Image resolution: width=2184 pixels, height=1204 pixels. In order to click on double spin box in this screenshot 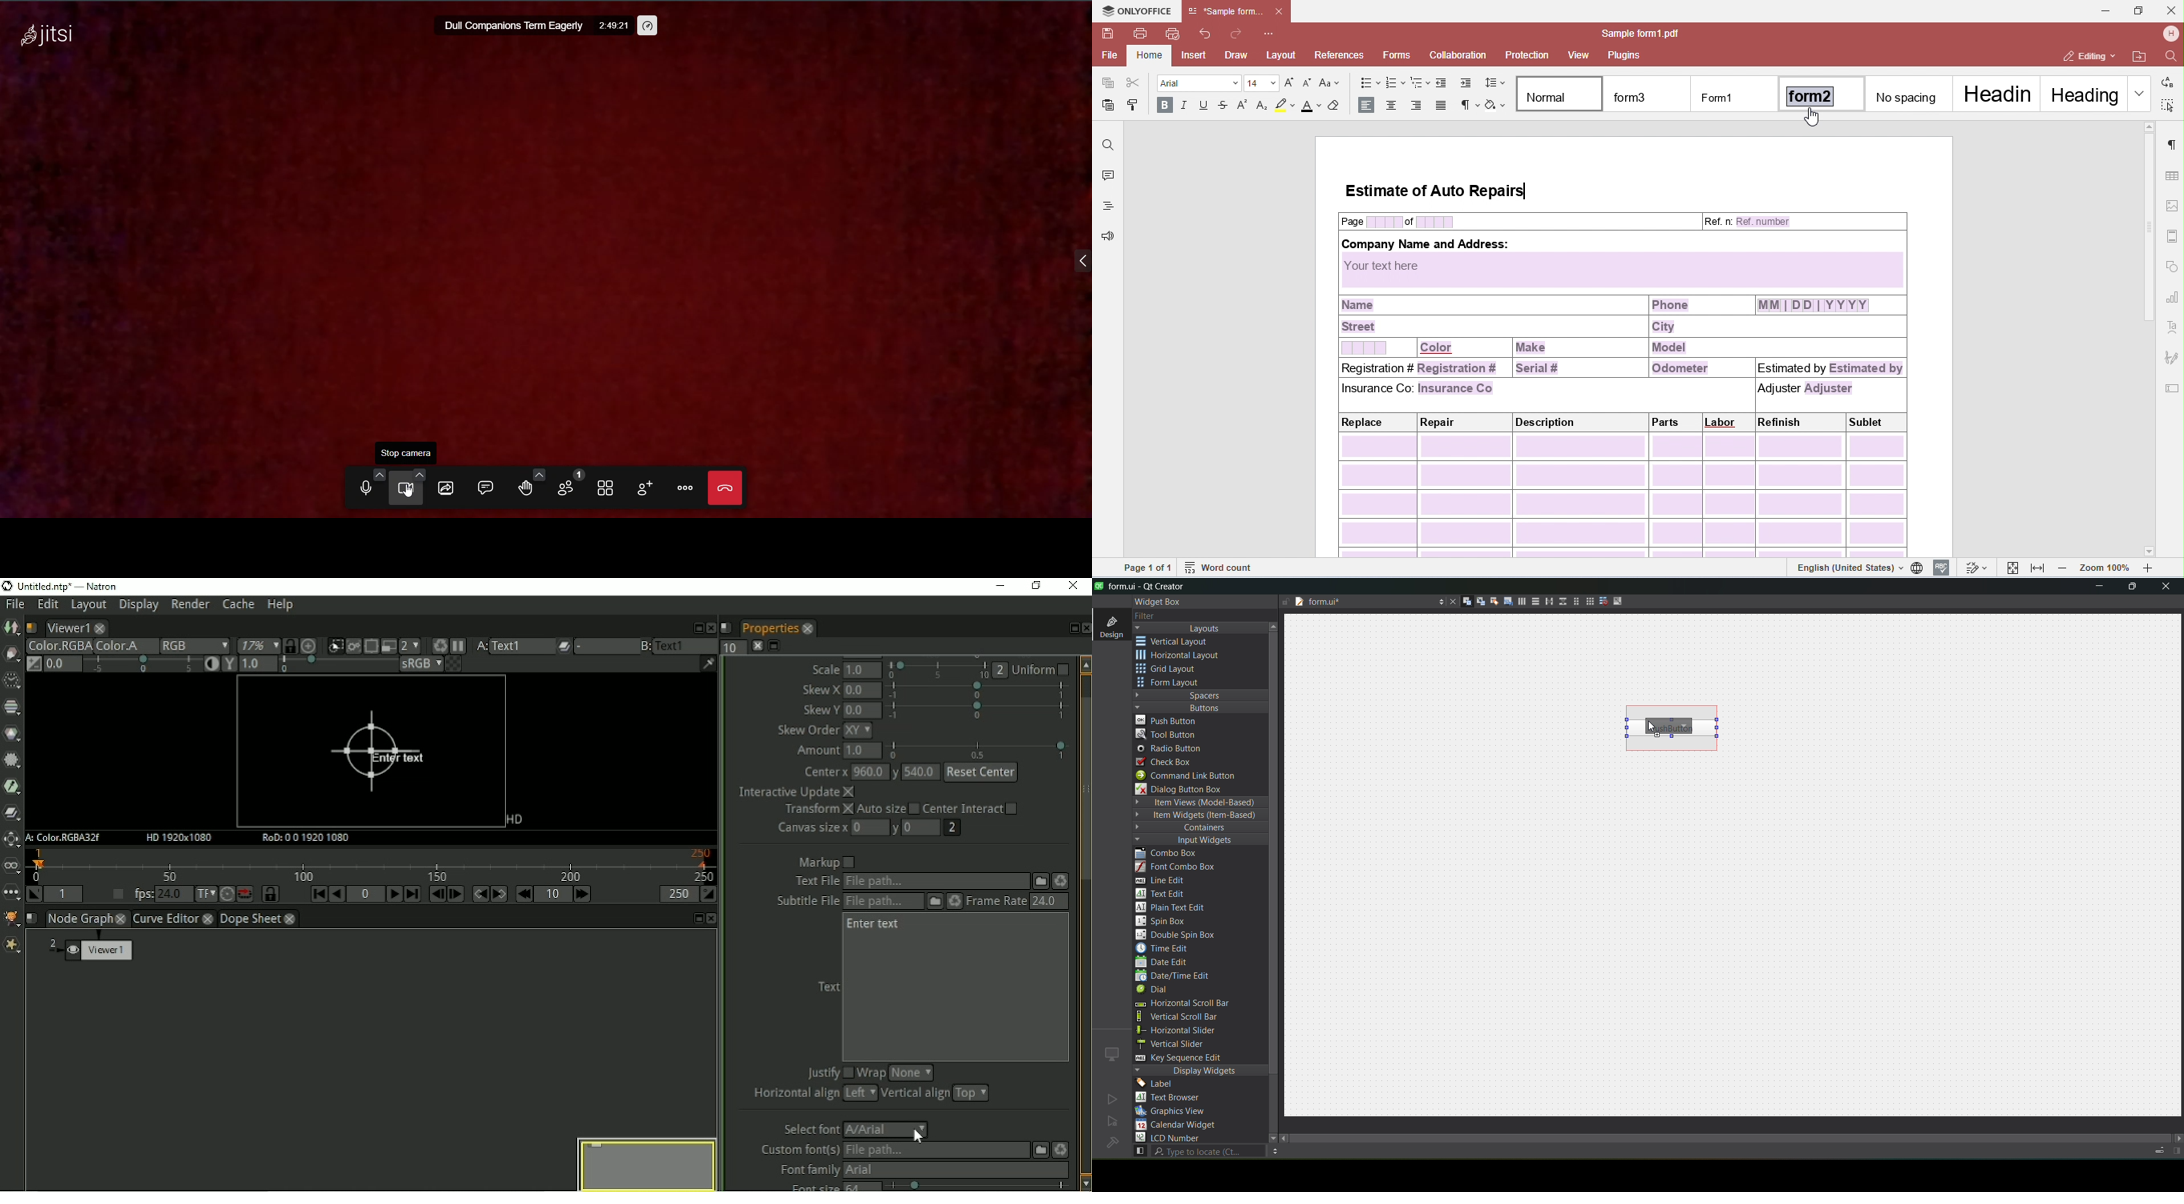, I will do `click(1184, 935)`.